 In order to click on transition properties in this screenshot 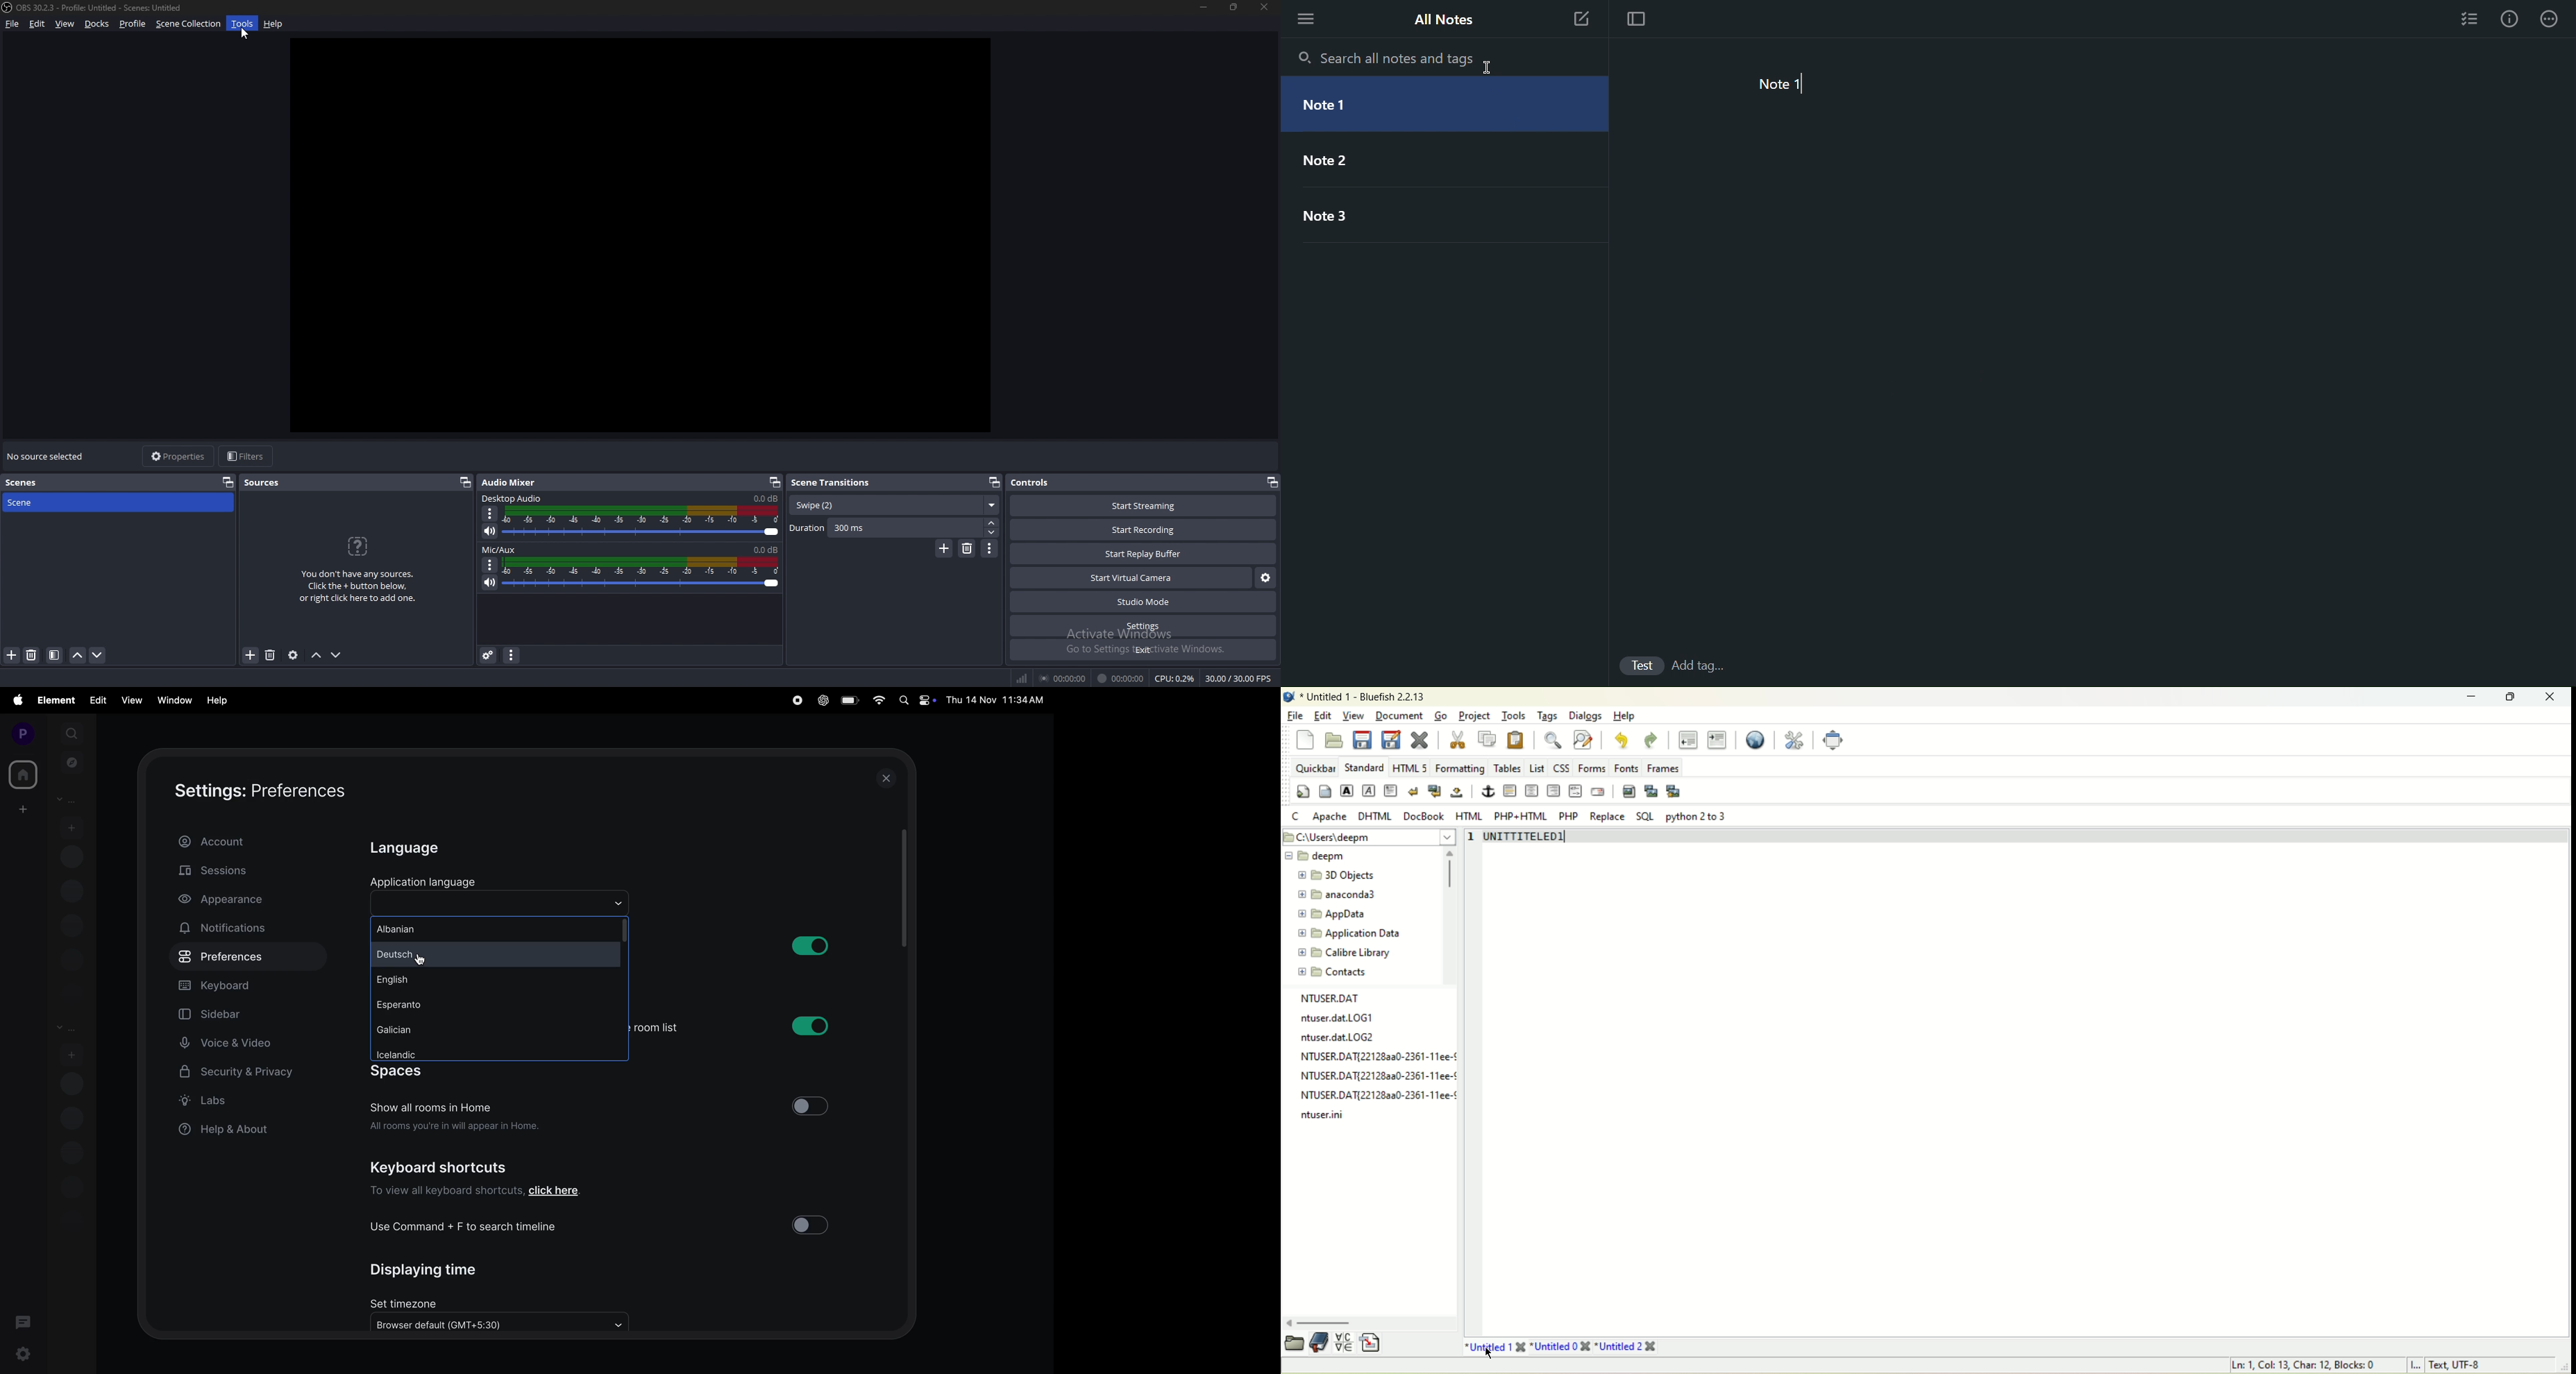, I will do `click(990, 548)`.